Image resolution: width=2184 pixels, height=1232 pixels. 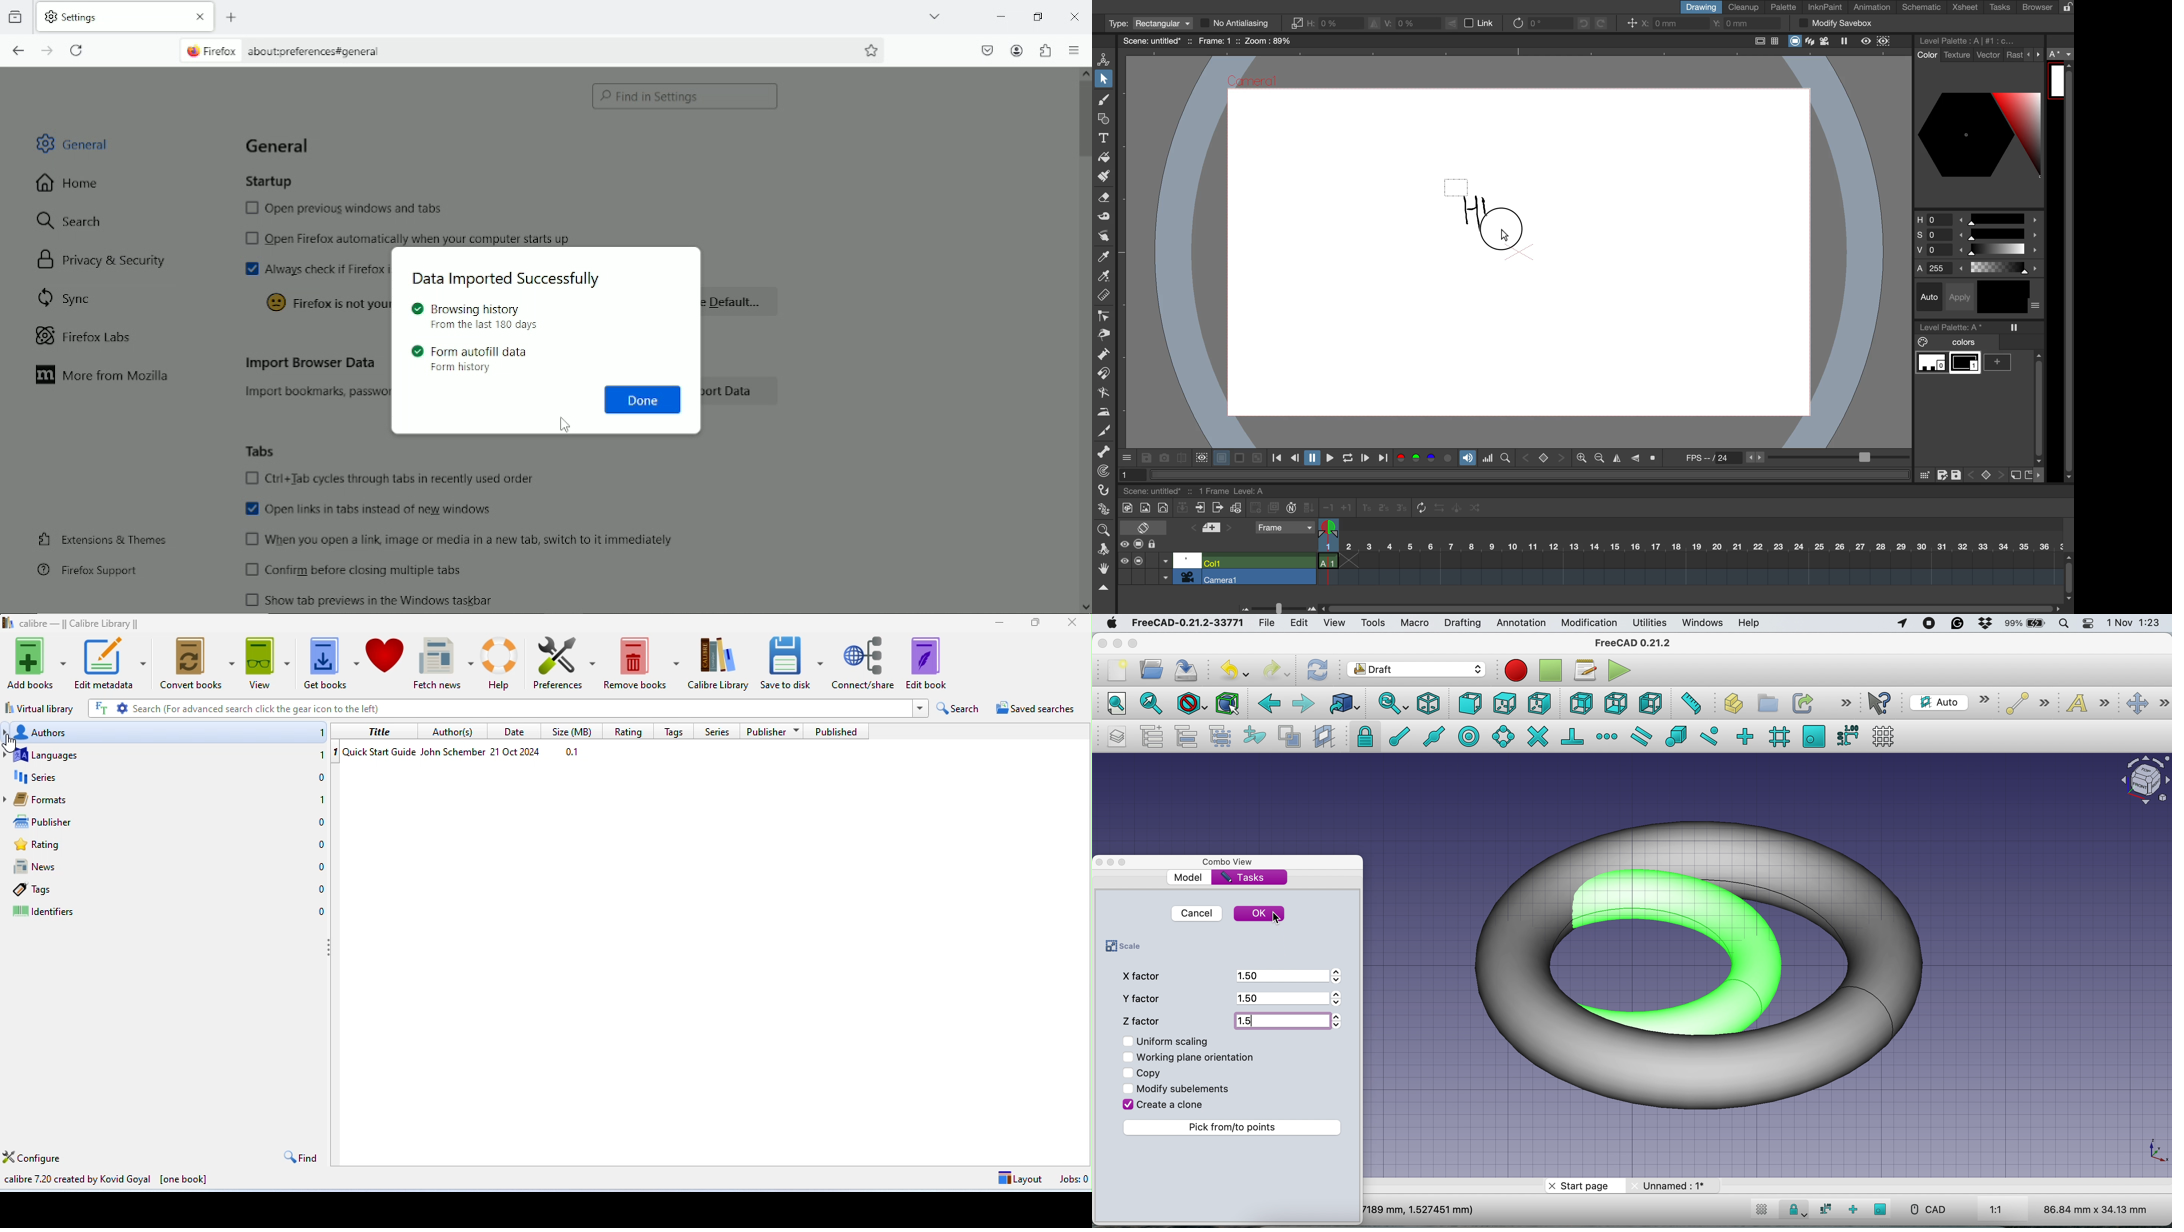 What do you see at coordinates (1150, 1071) in the screenshot?
I see `copy` at bounding box center [1150, 1071].